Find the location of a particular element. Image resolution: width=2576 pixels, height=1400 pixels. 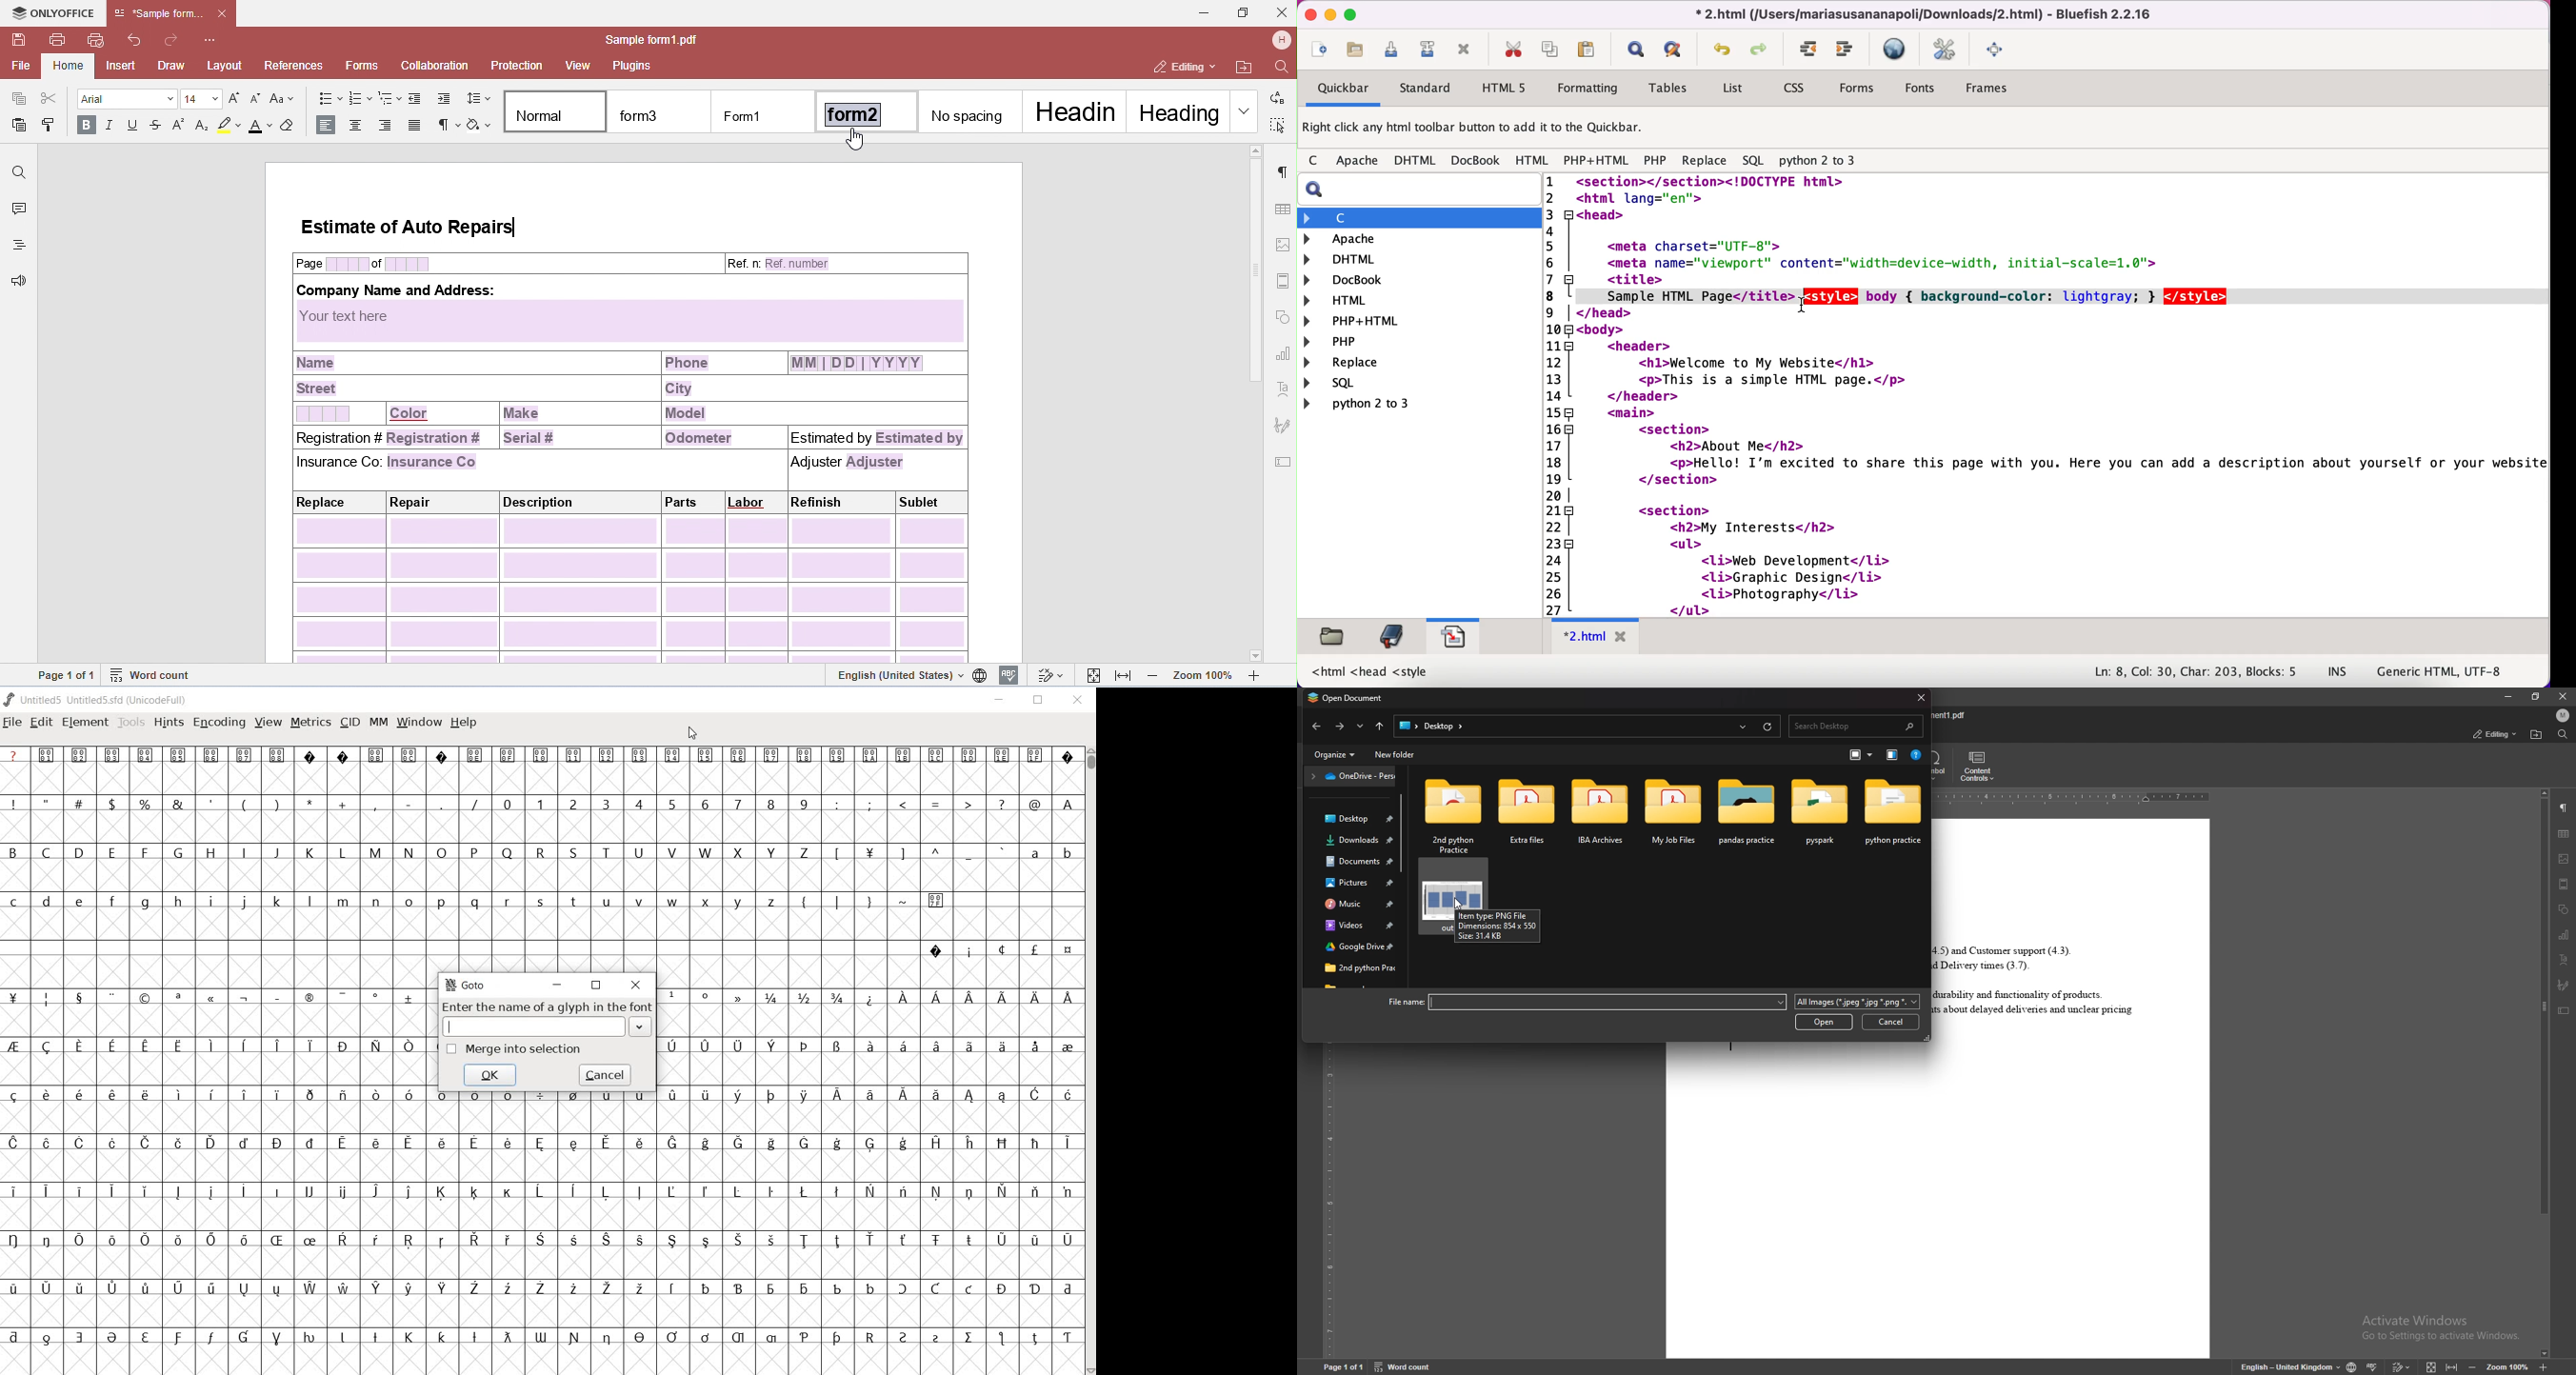

* is located at coordinates (311, 803).